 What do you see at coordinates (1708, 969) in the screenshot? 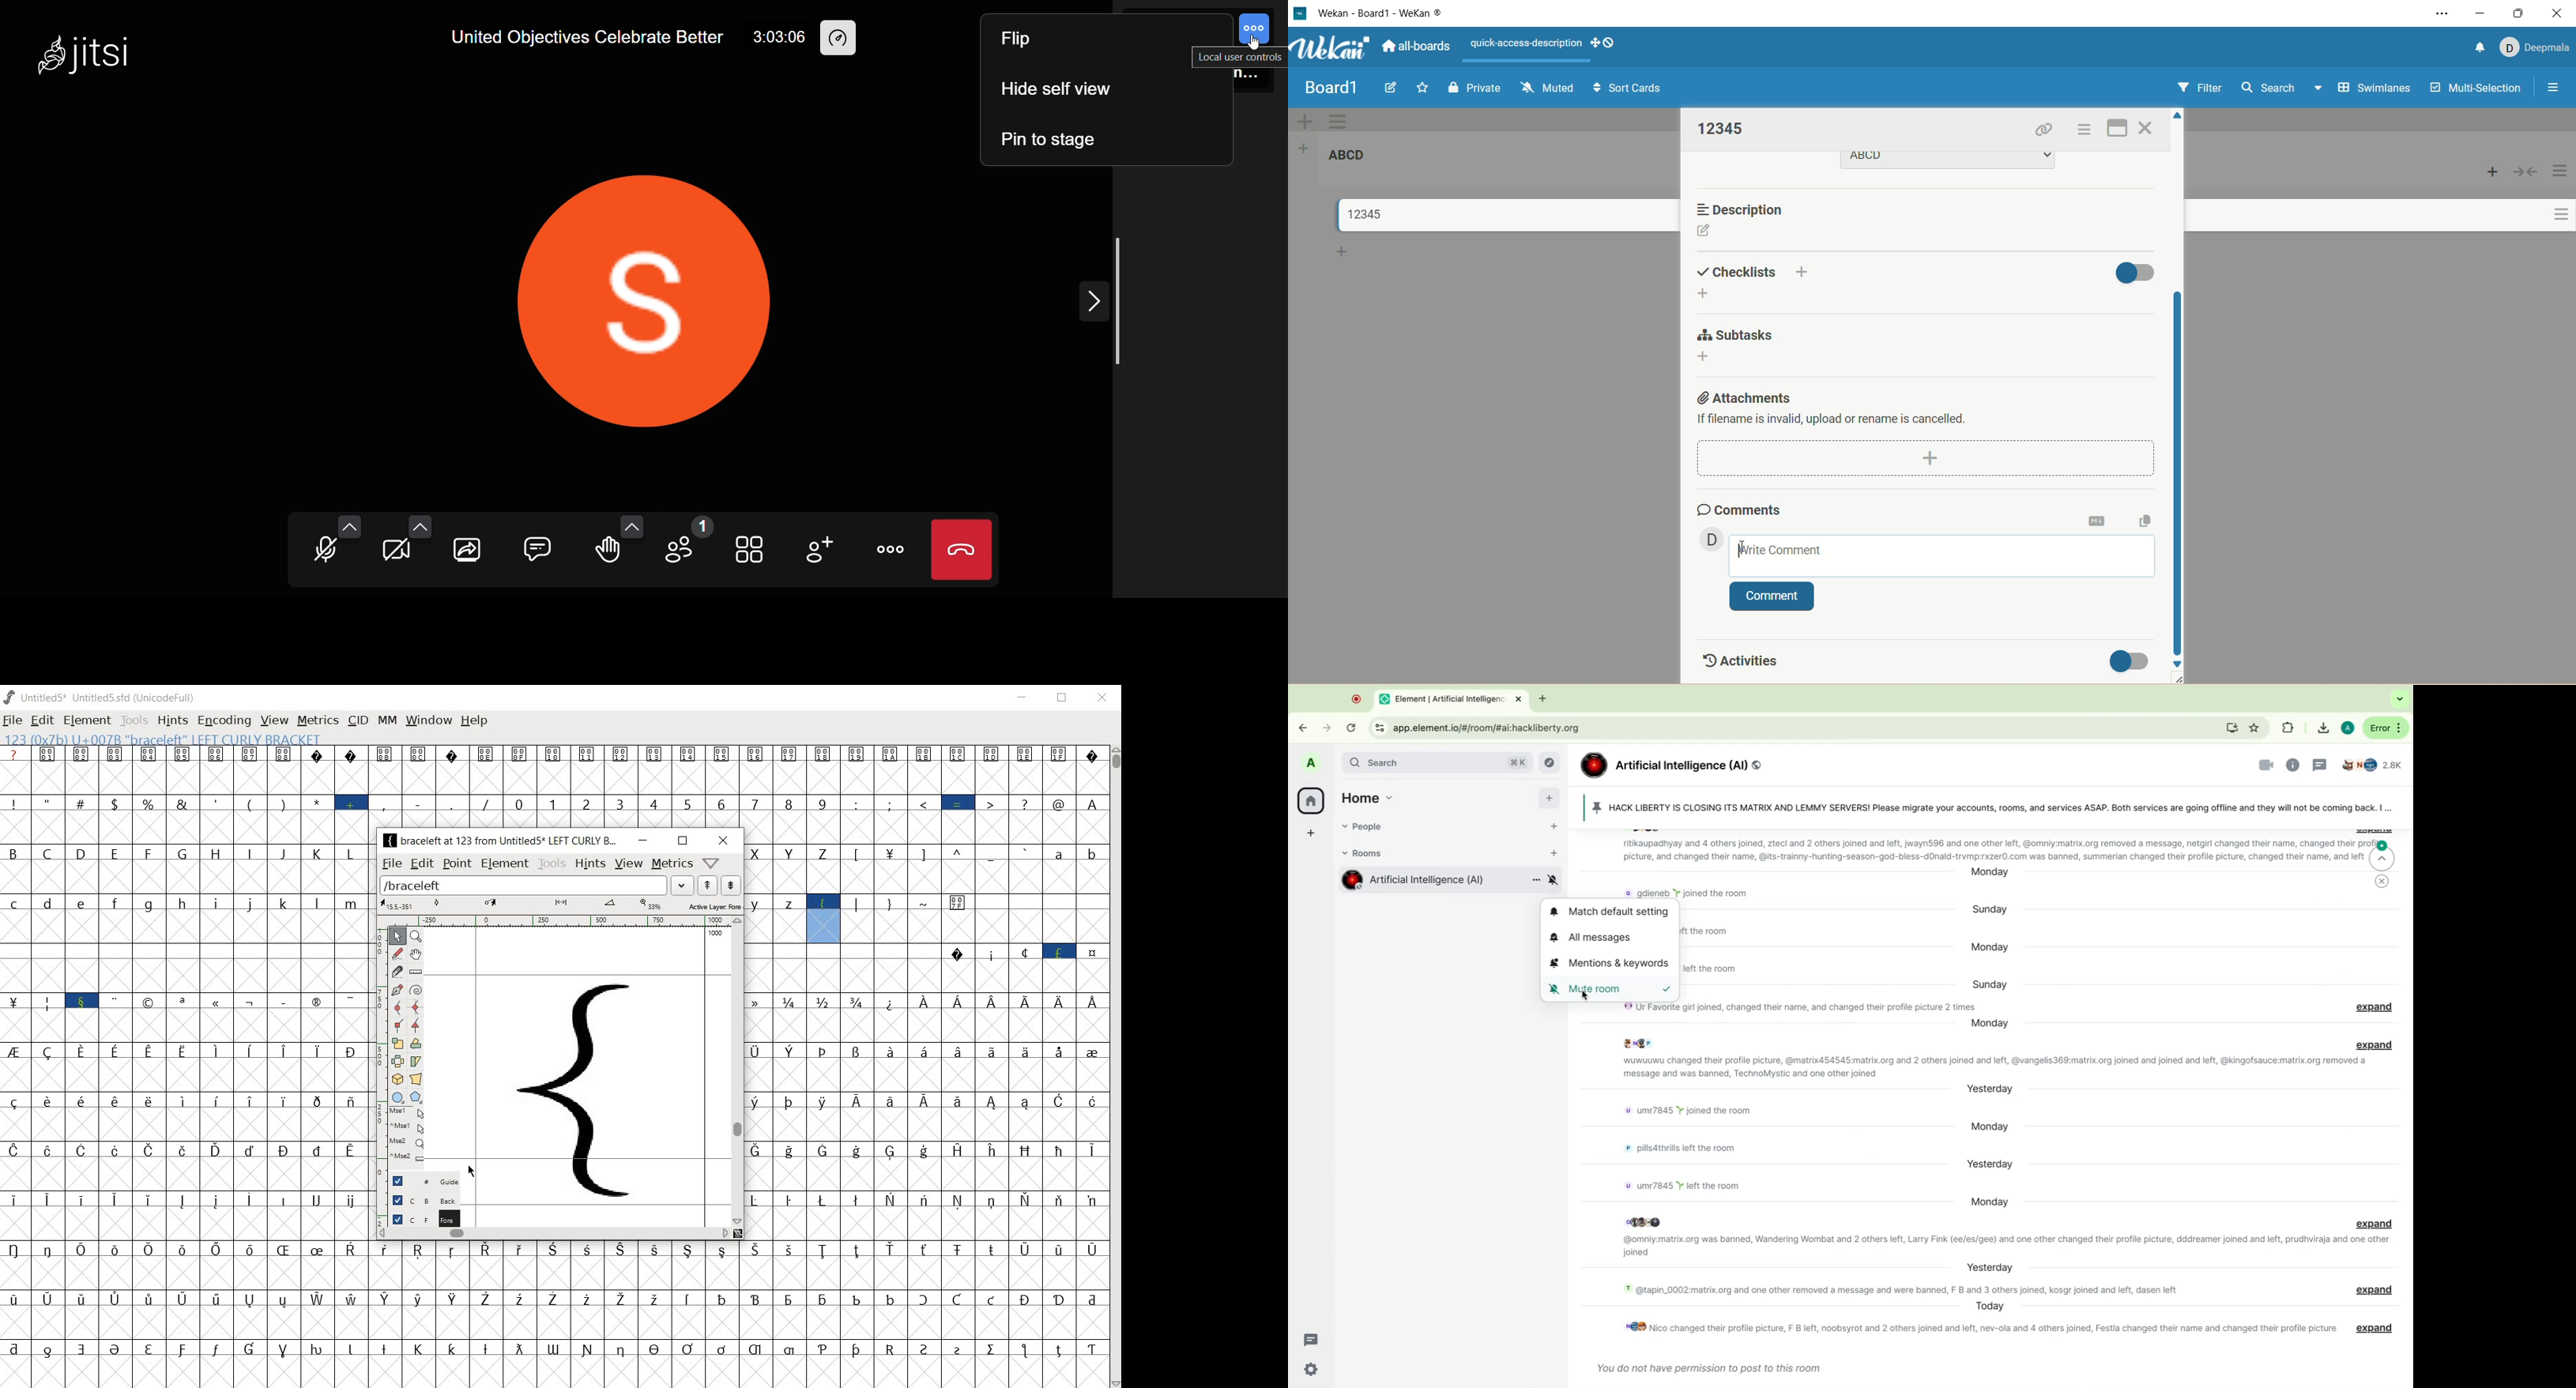
I see `message` at bounding box center [1708, 969].